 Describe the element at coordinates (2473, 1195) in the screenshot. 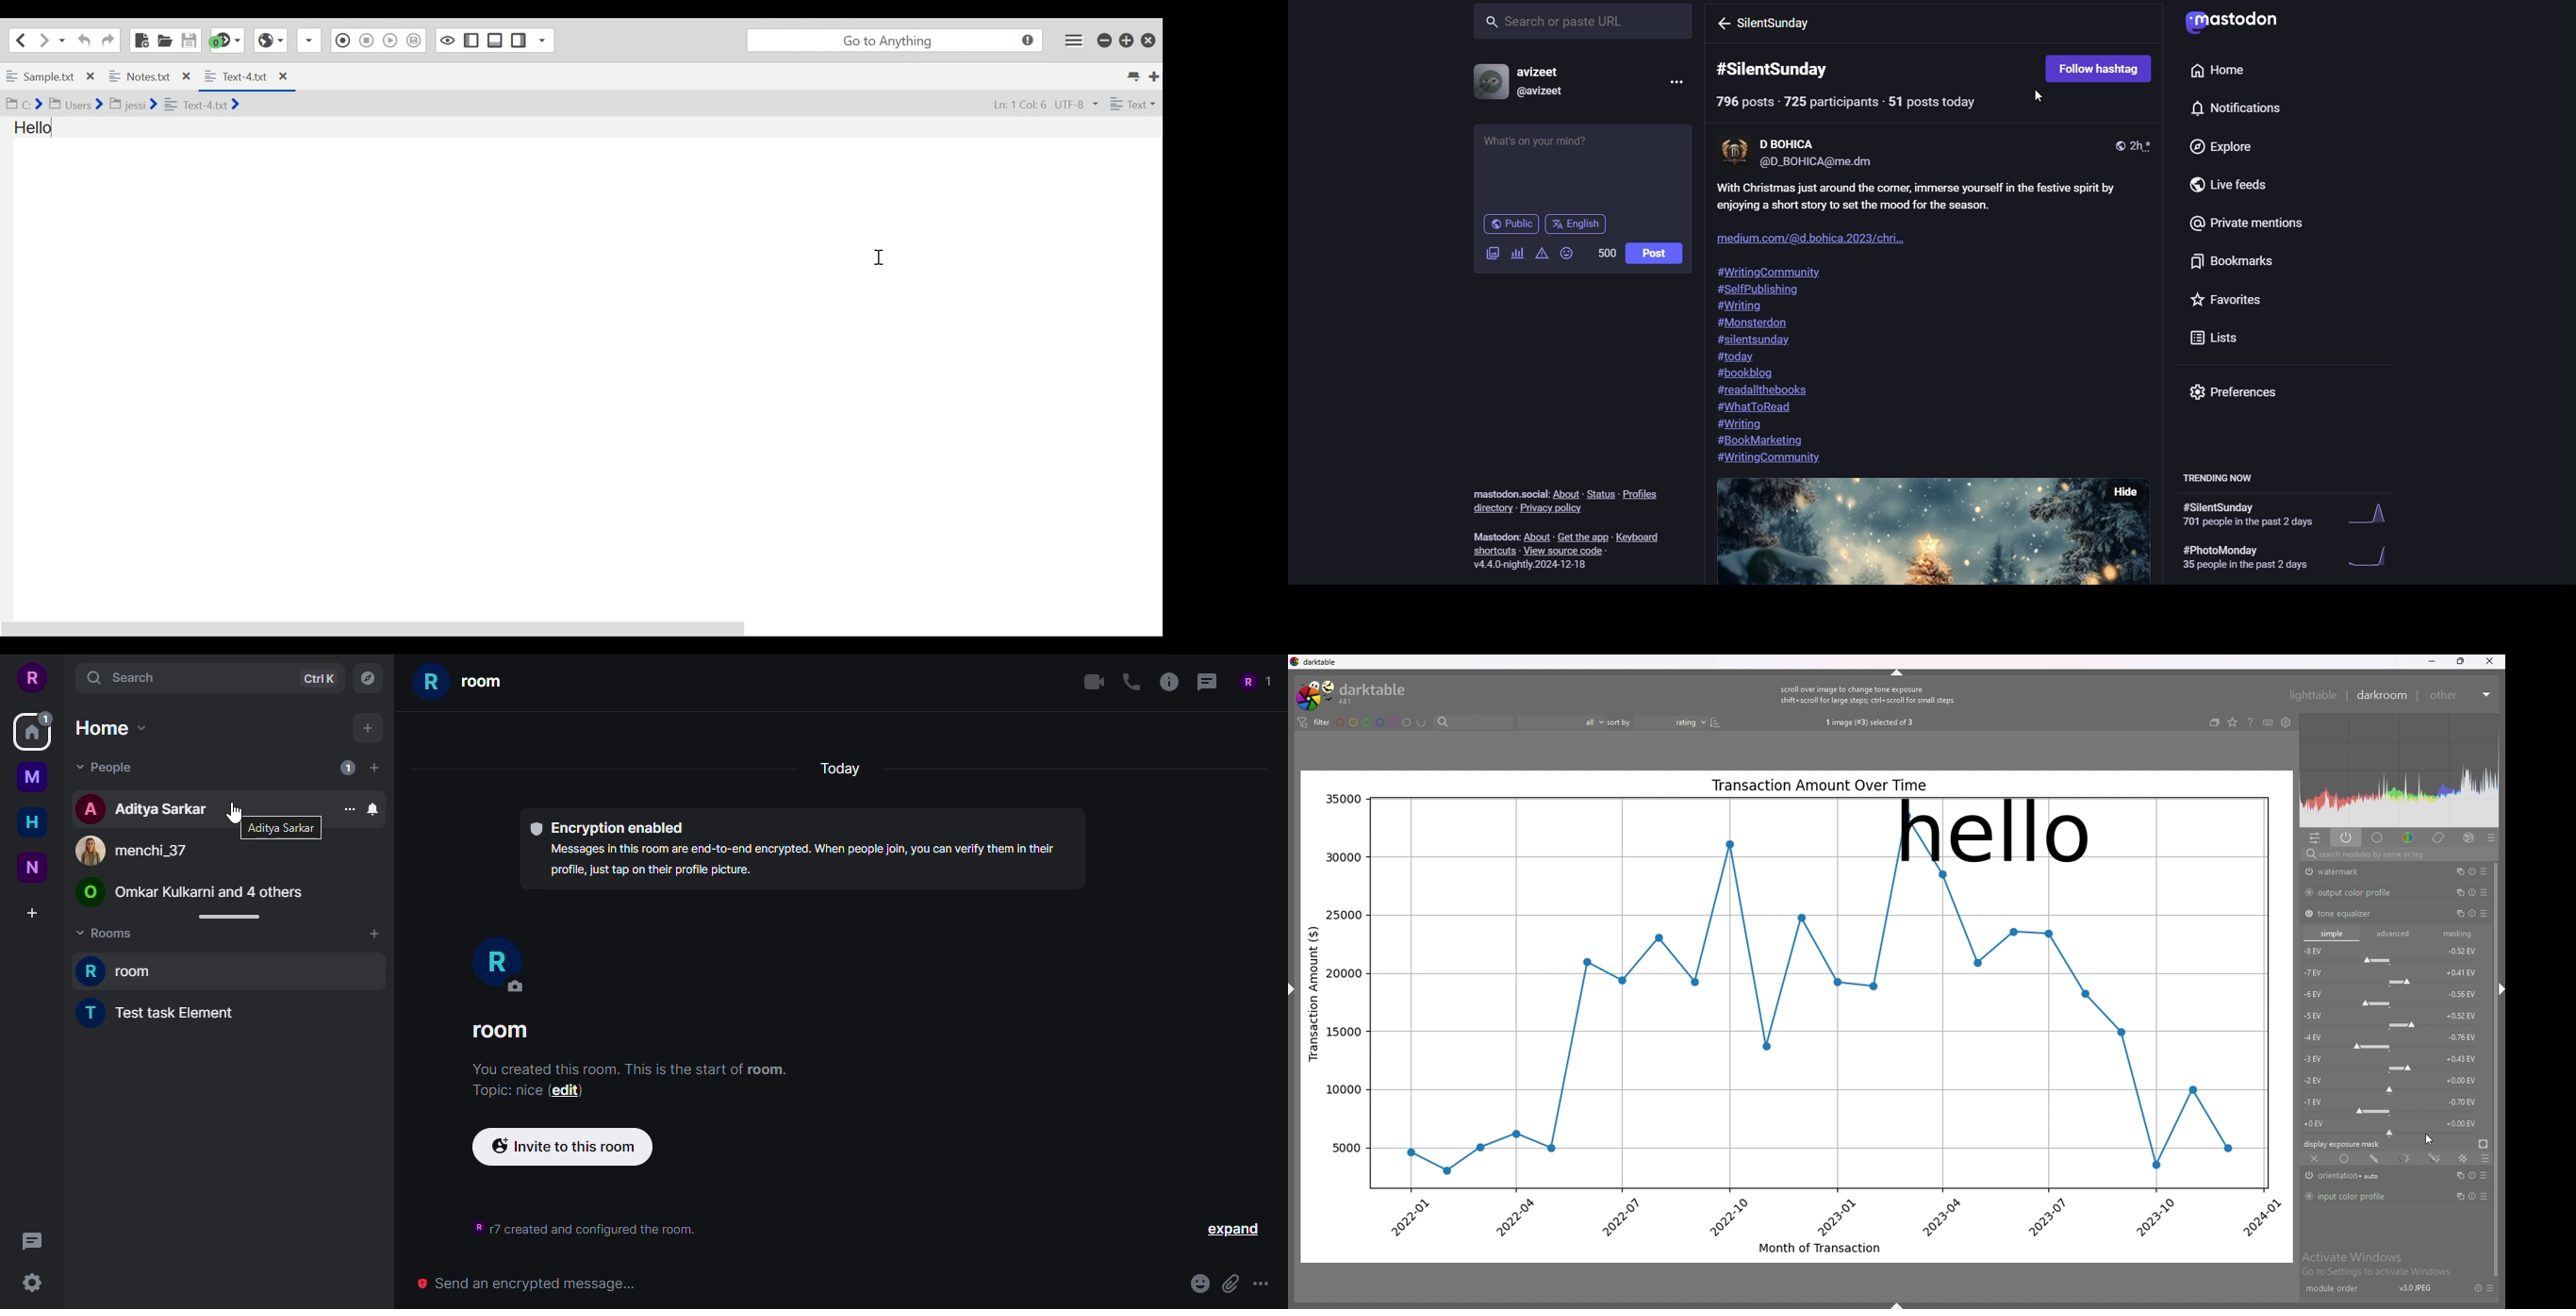

I see `multiple instance actions, reset and presets` at that location.